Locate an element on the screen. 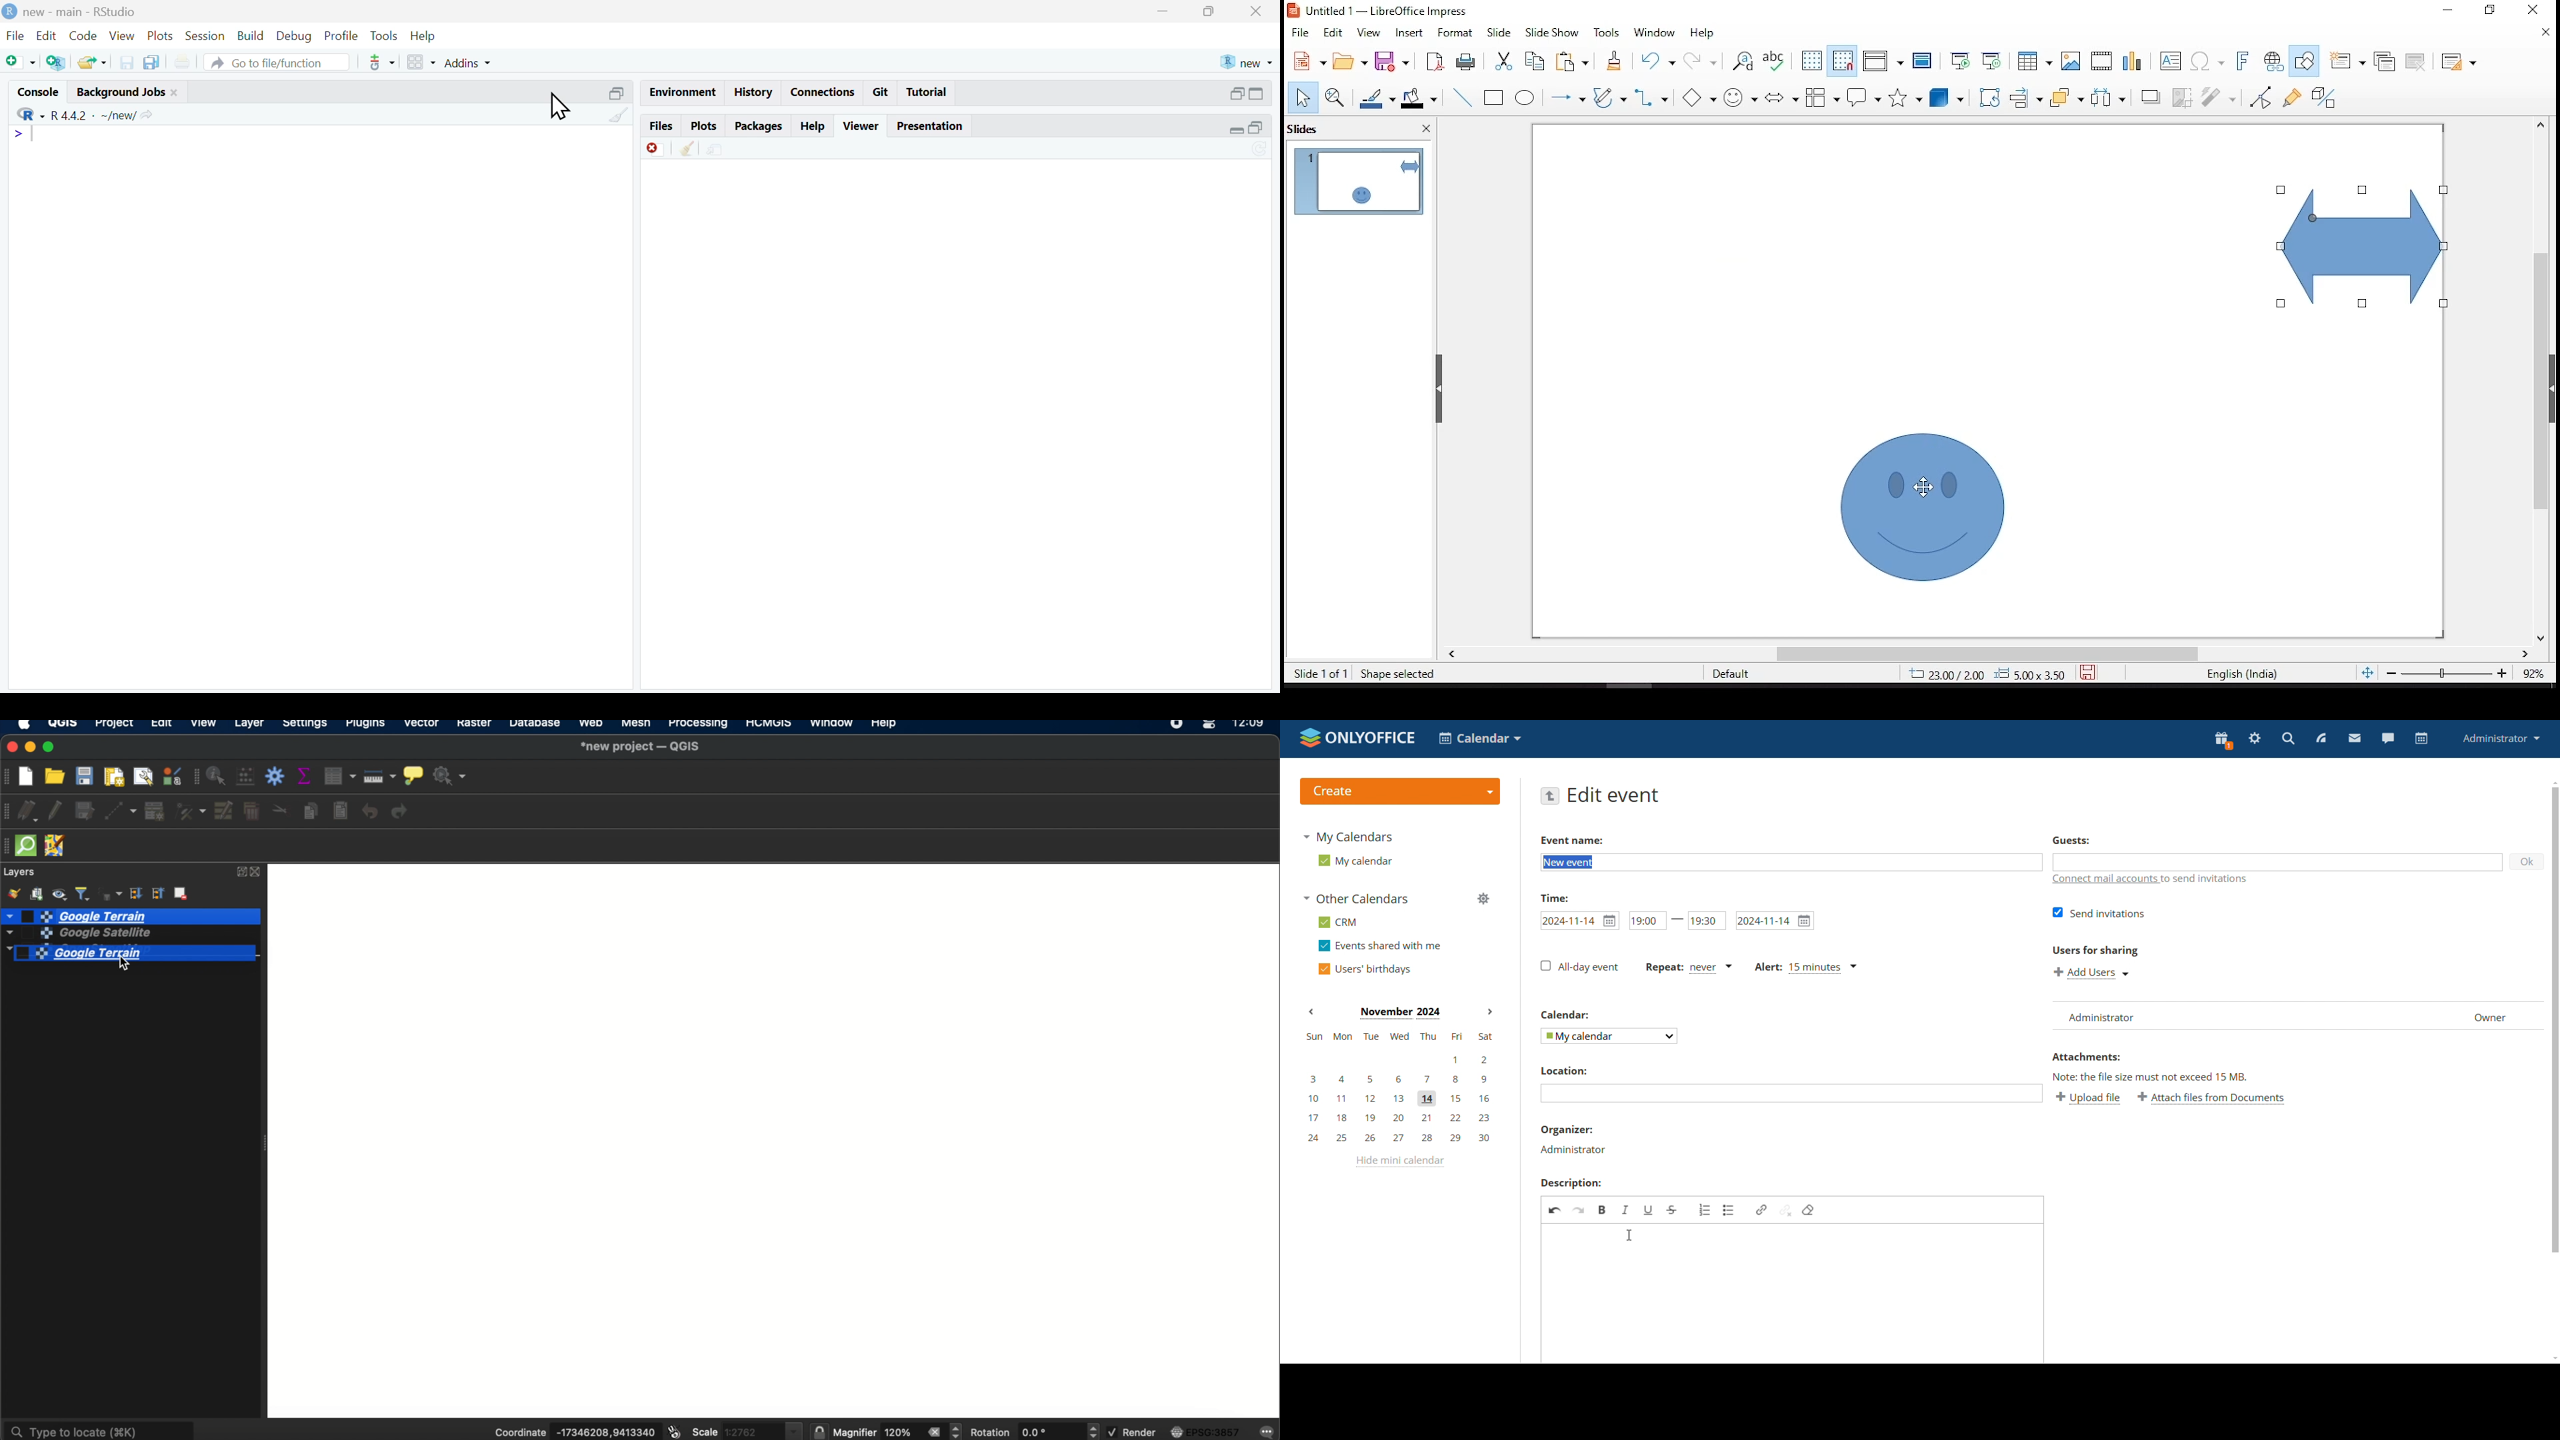  plots is located at coordinates (704, 126).